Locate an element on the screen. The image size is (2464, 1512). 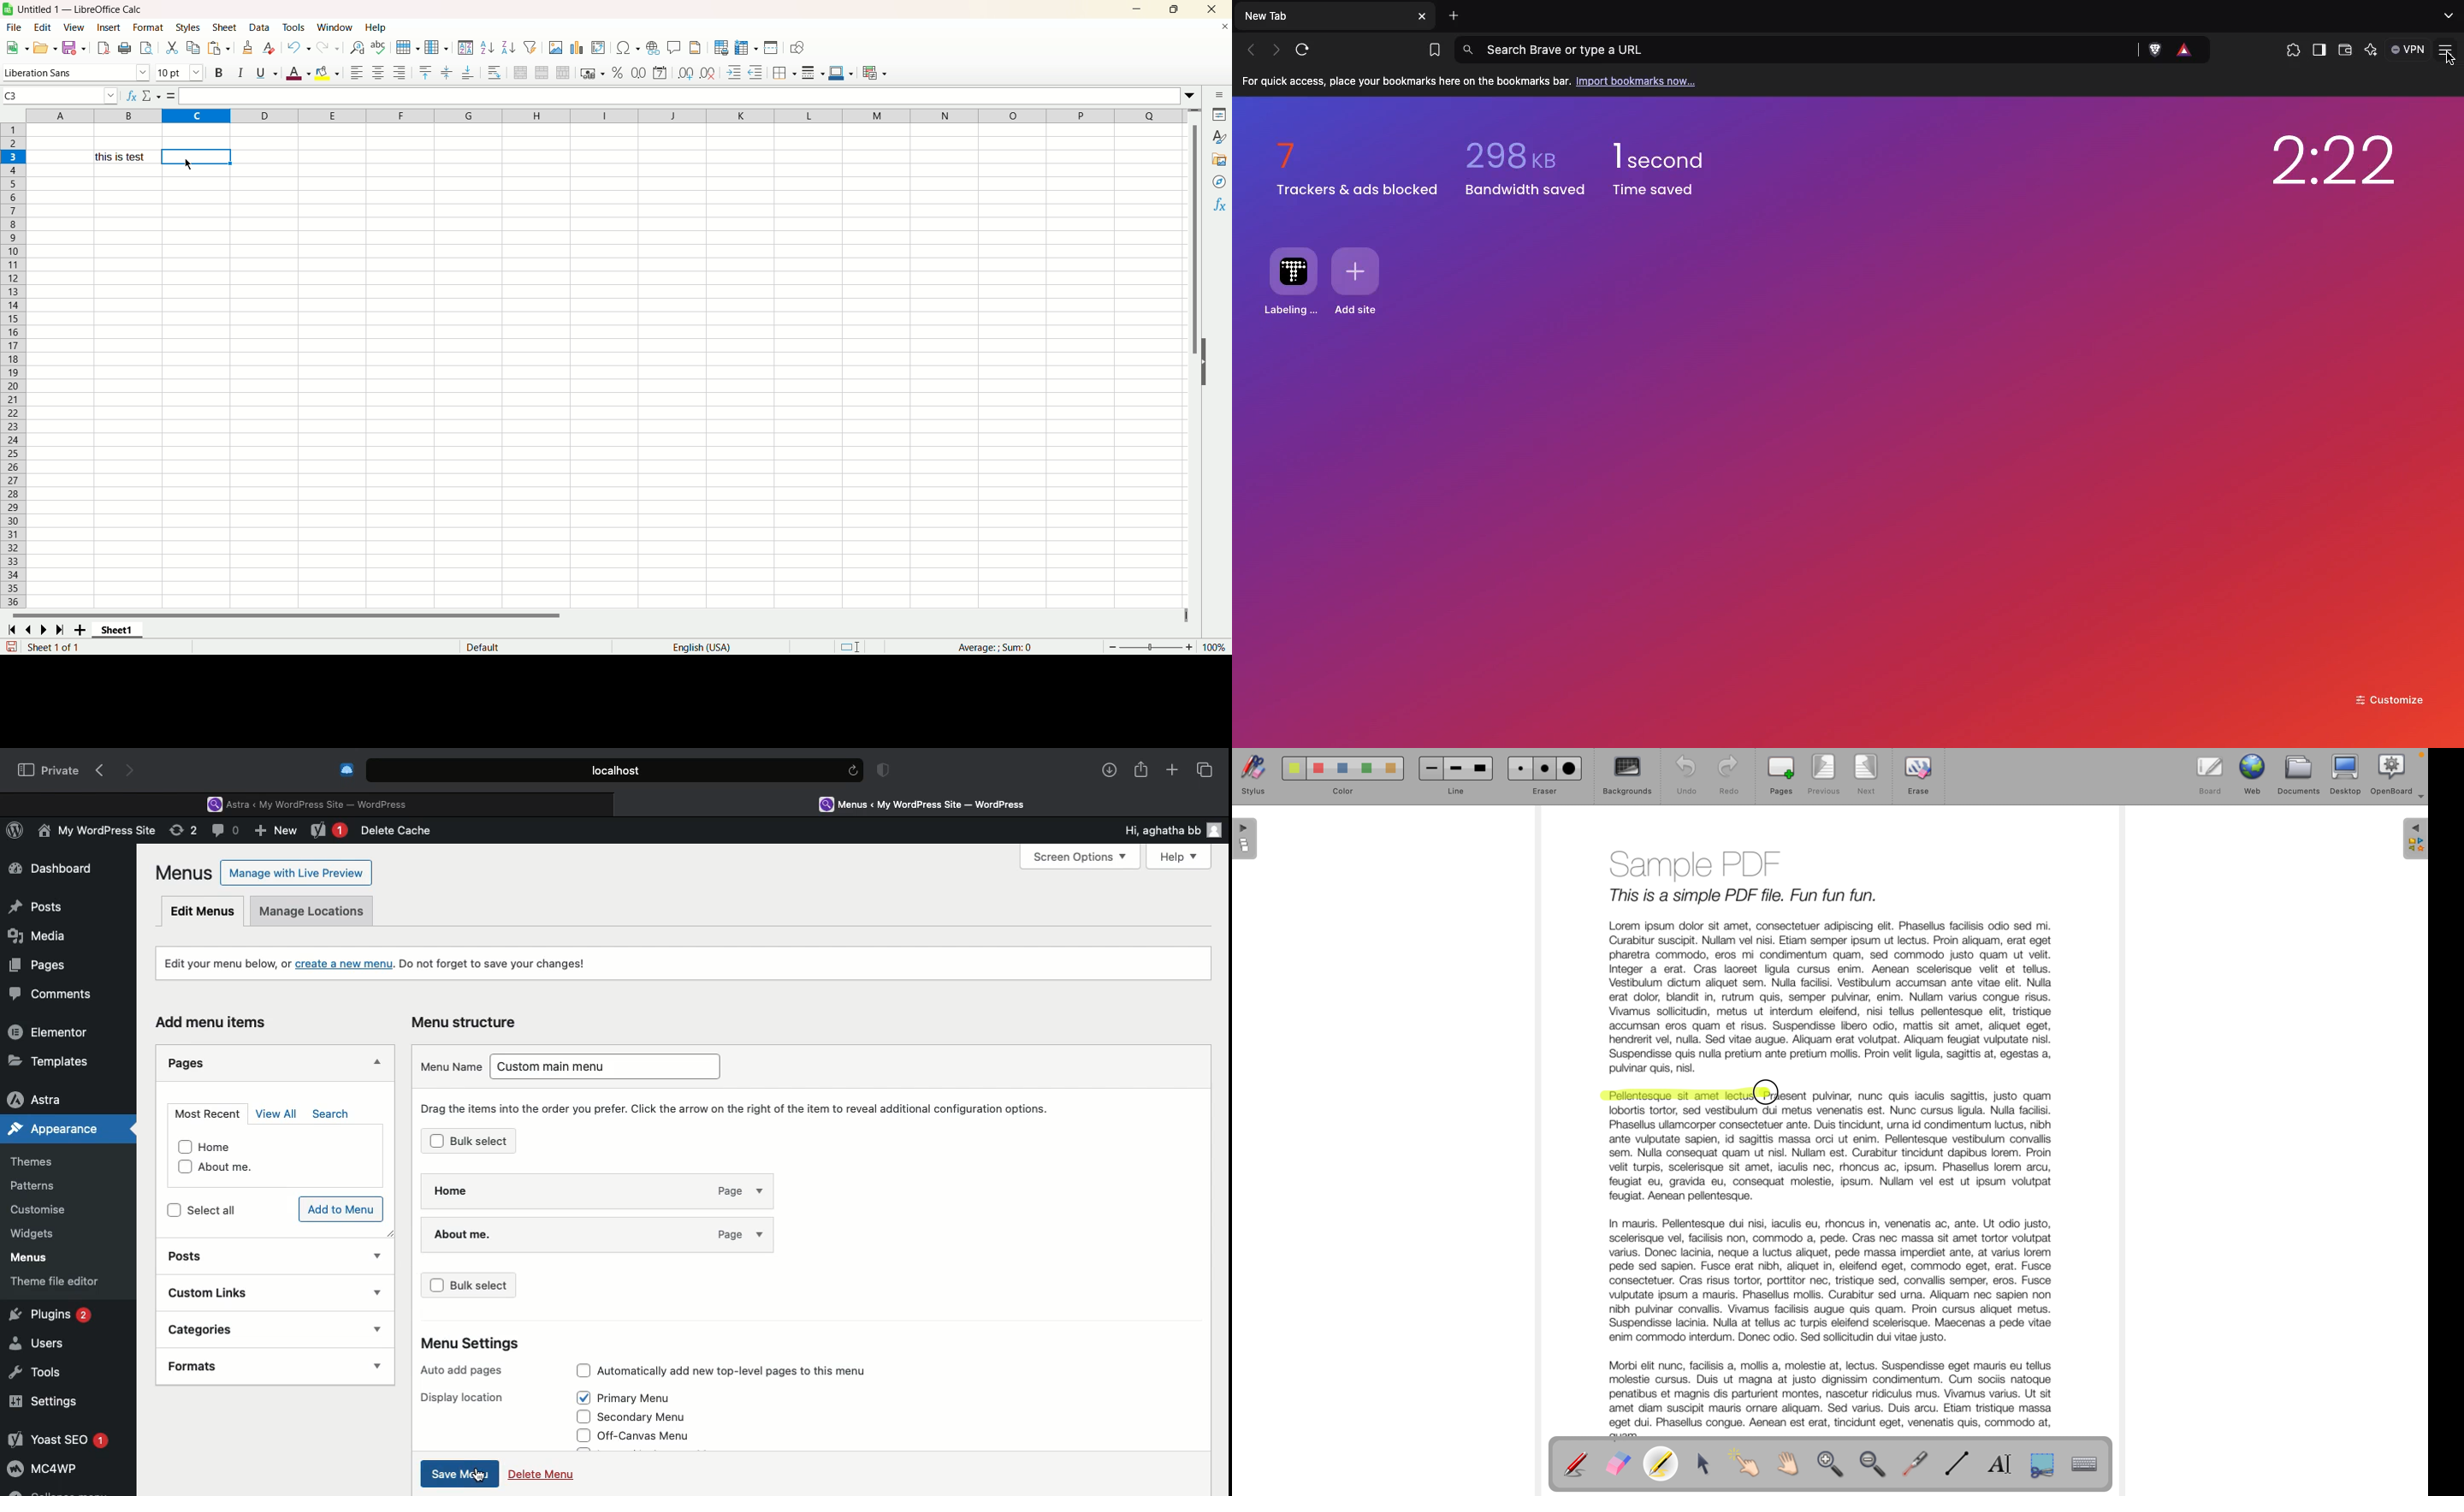
input line is located at coordinates (677, 96).